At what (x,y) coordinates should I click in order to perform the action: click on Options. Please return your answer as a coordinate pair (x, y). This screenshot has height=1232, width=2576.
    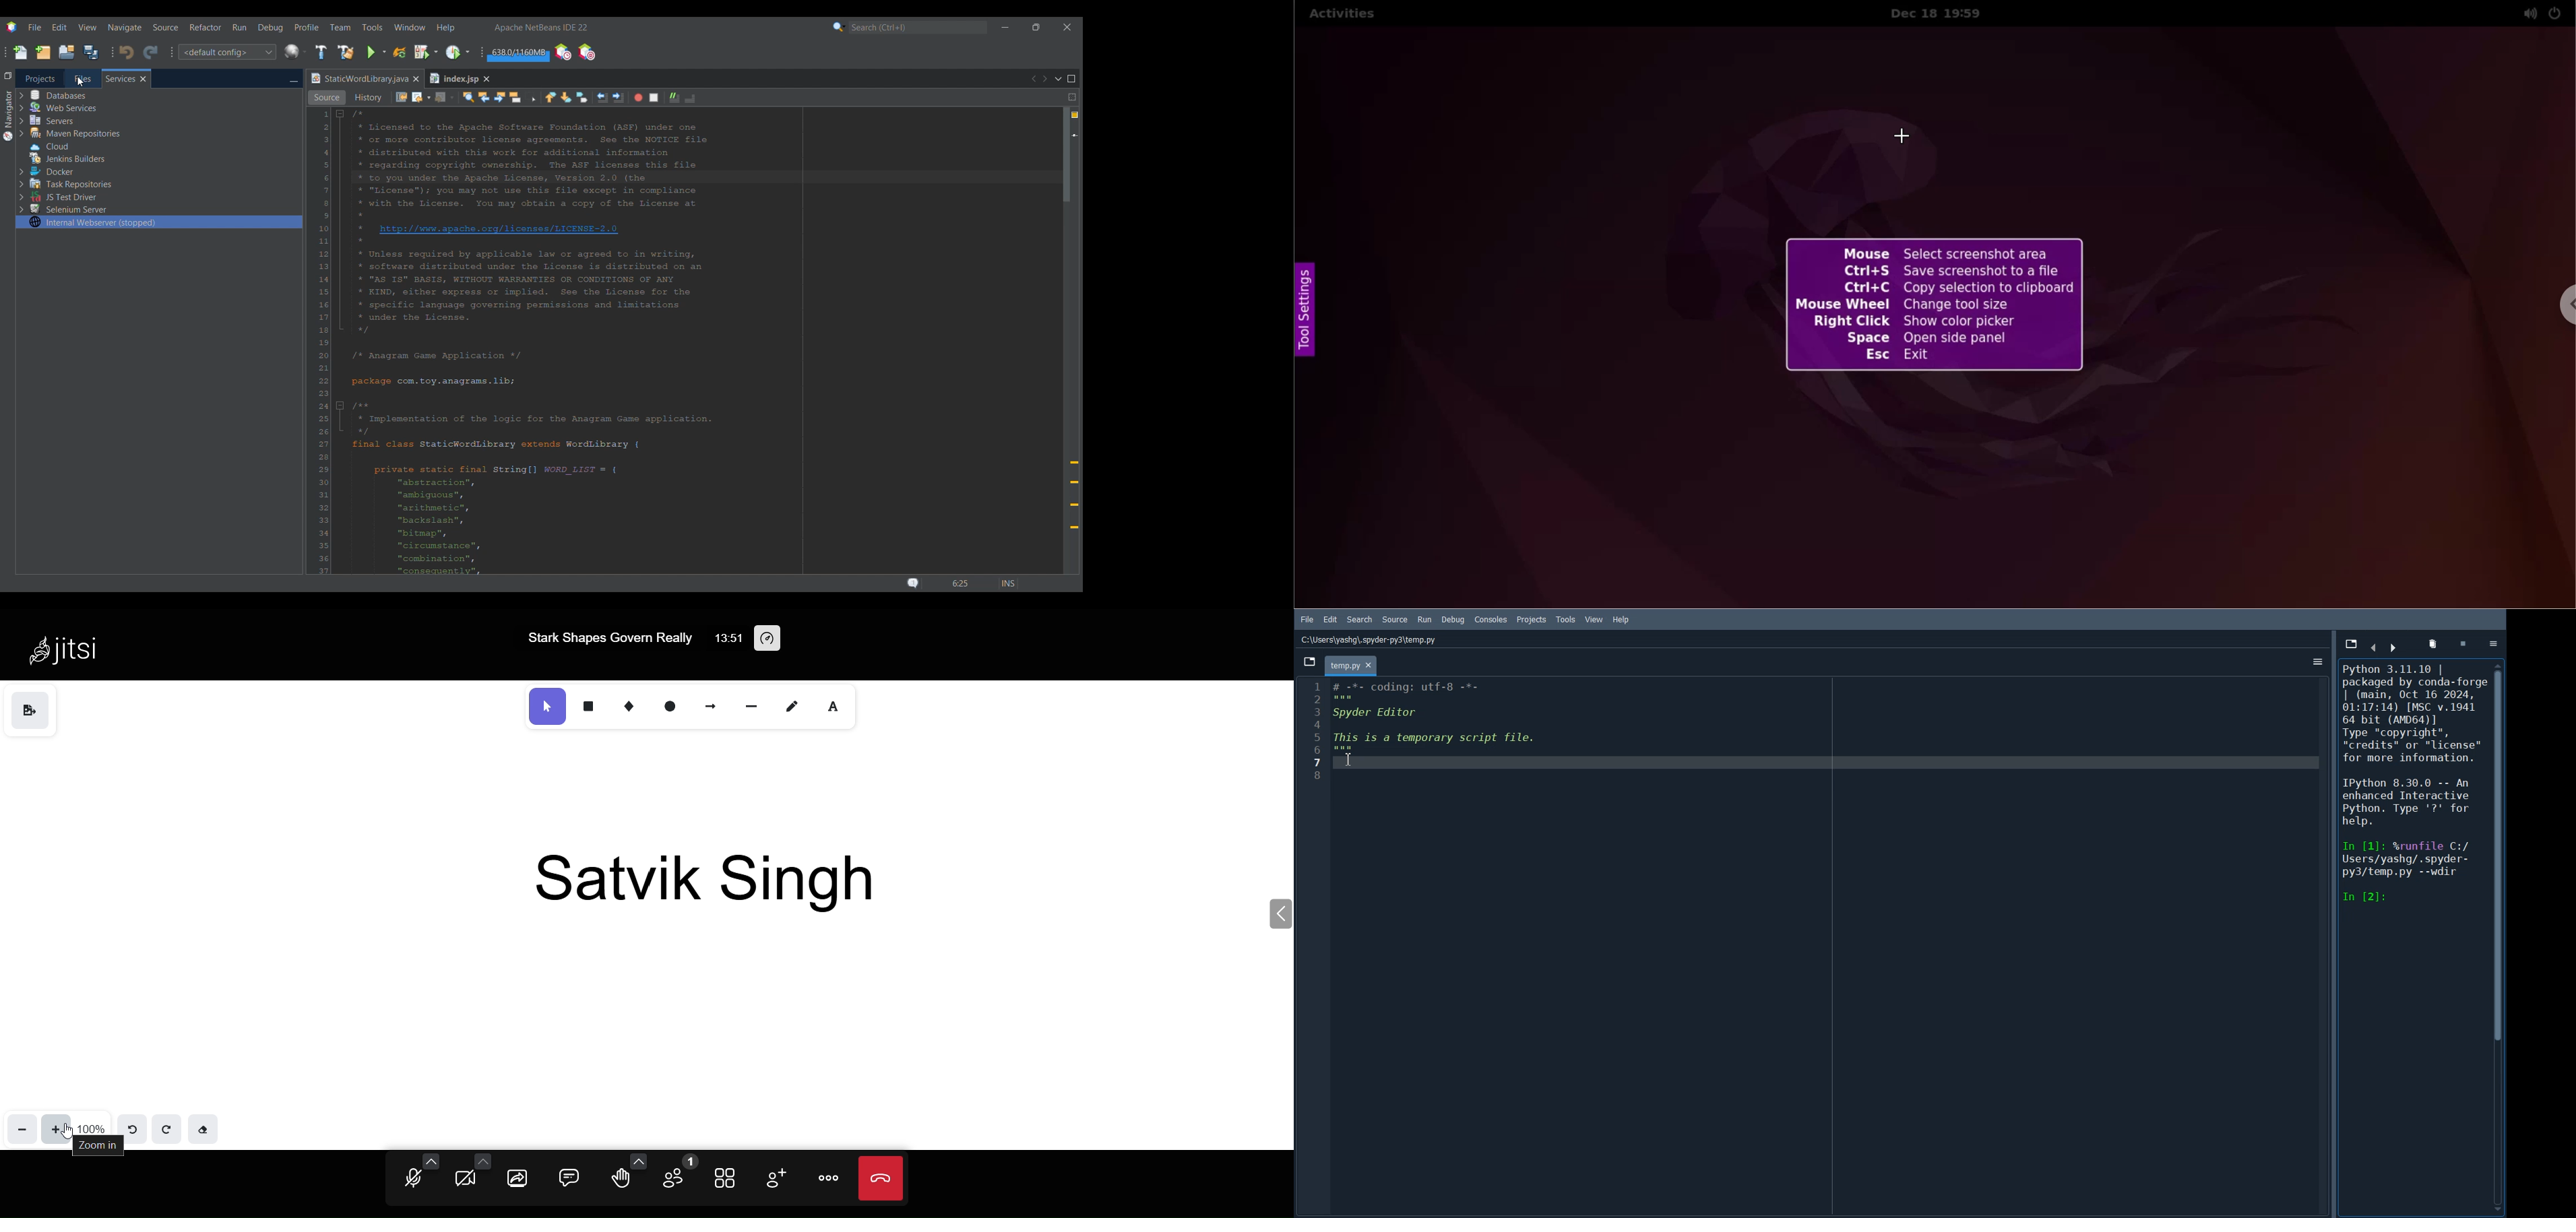
    Looking at the image, I should click on (2495, 642).